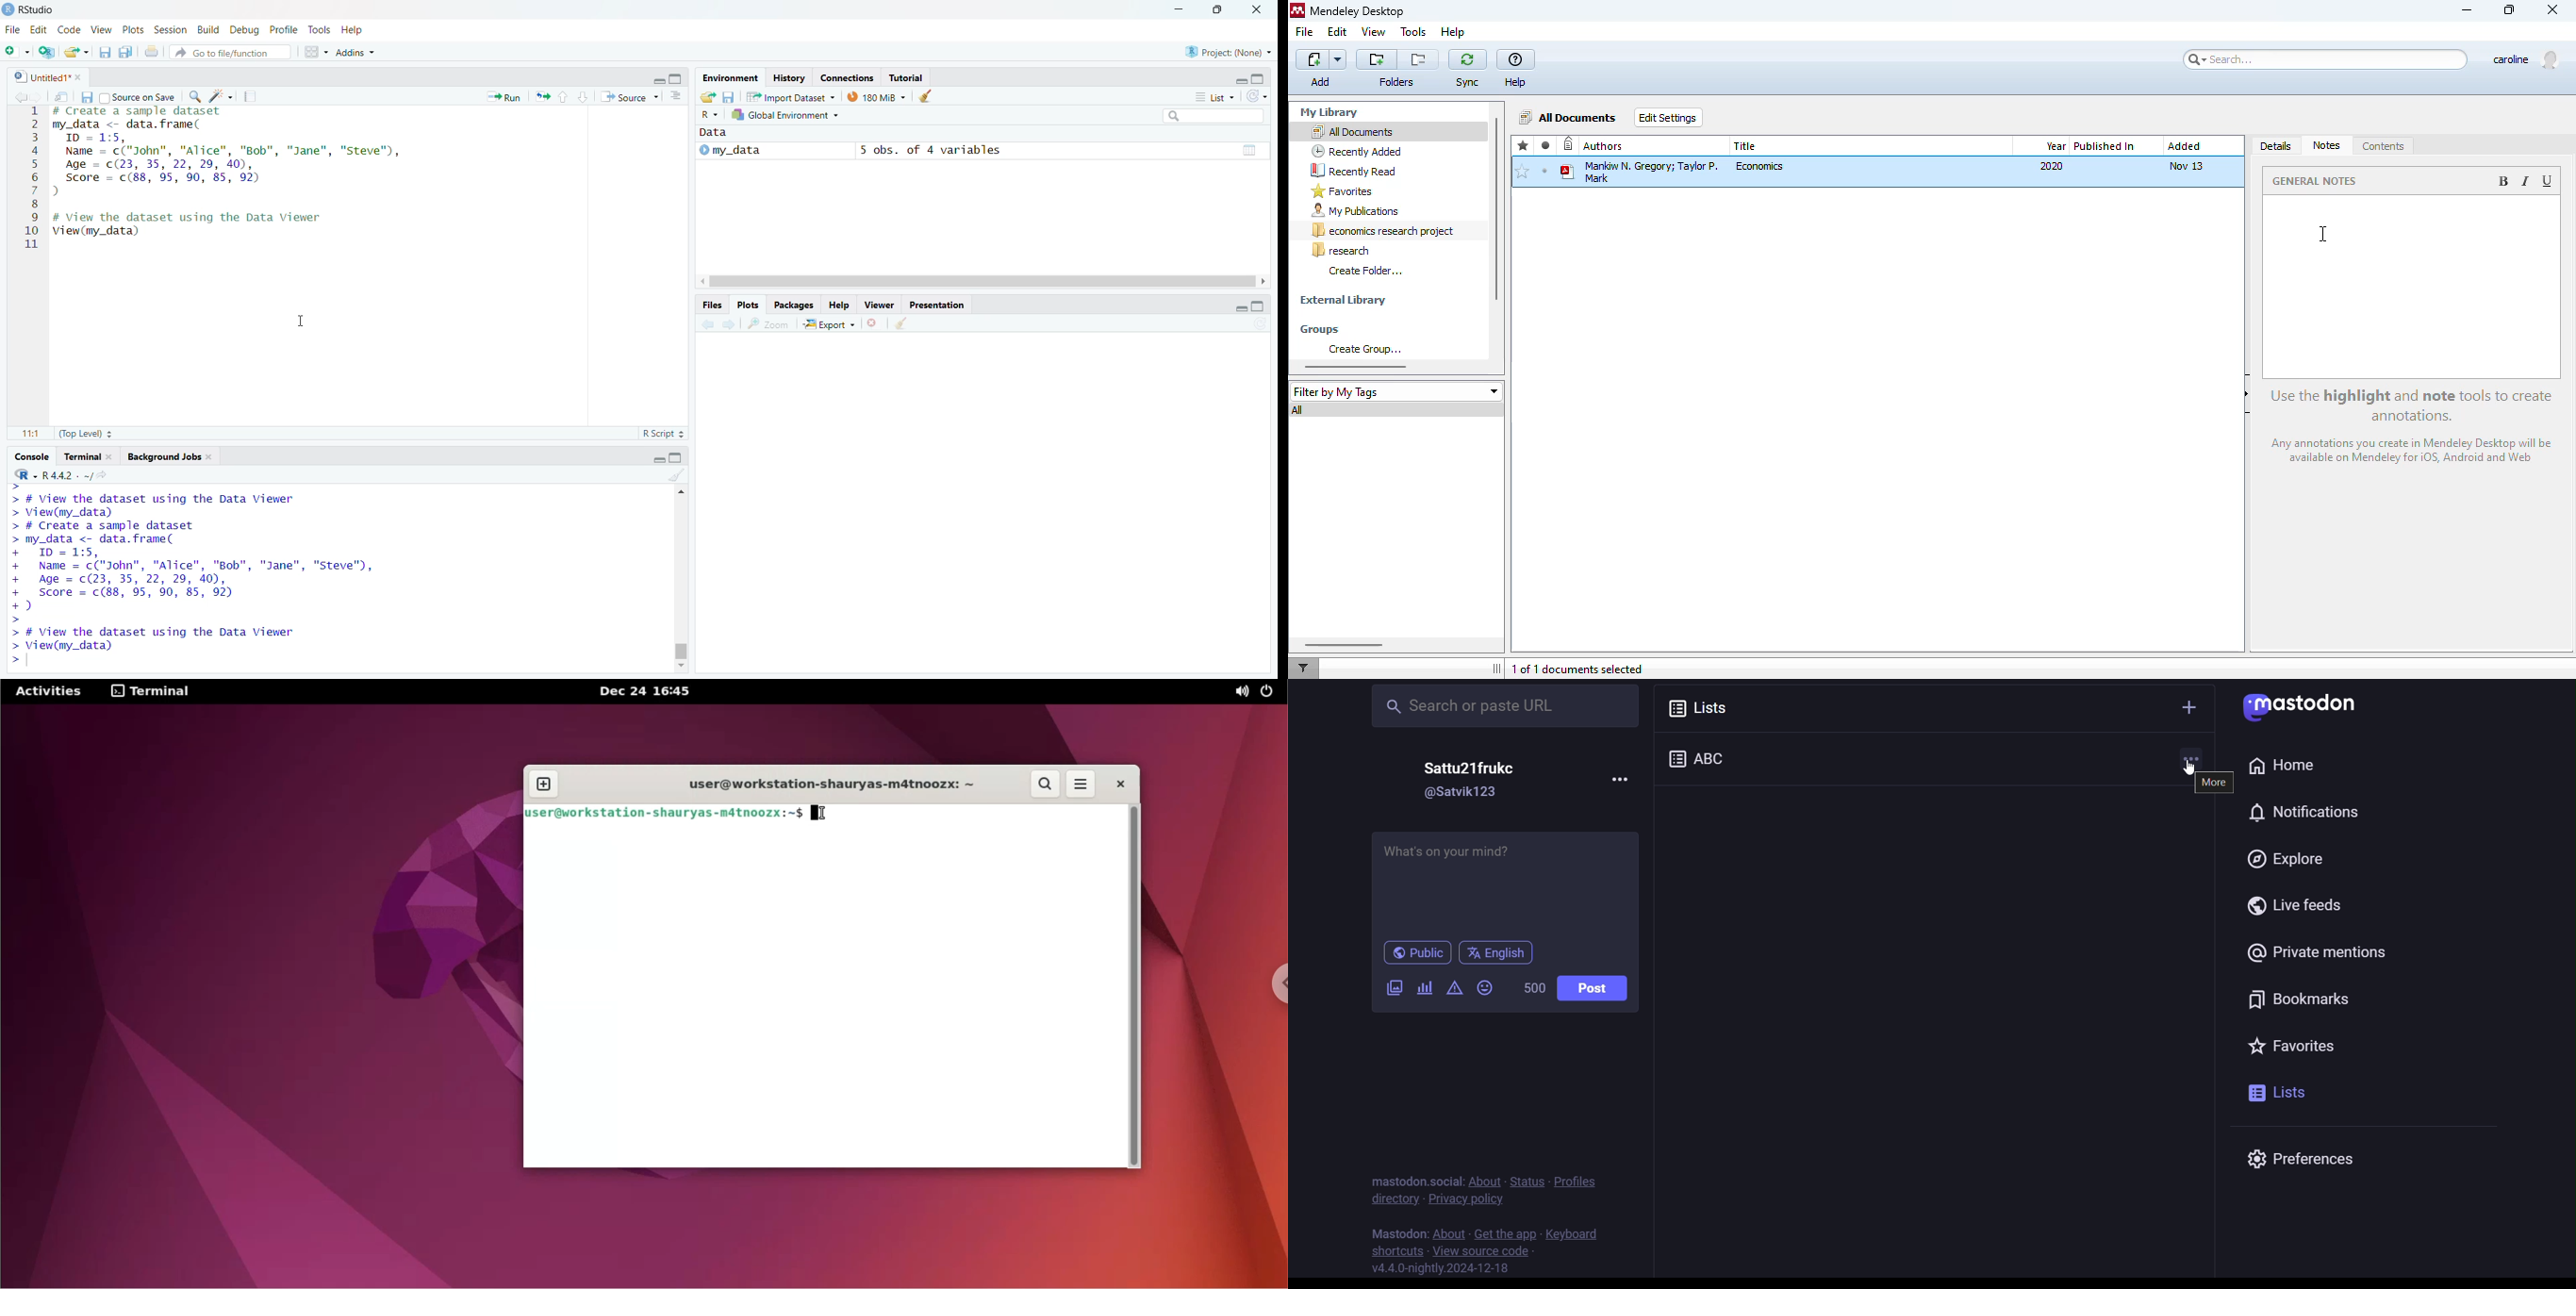 Image resolution: width=2576 pixels, height=1316 pixels. I want to click on content warning, so click(1454, 987).